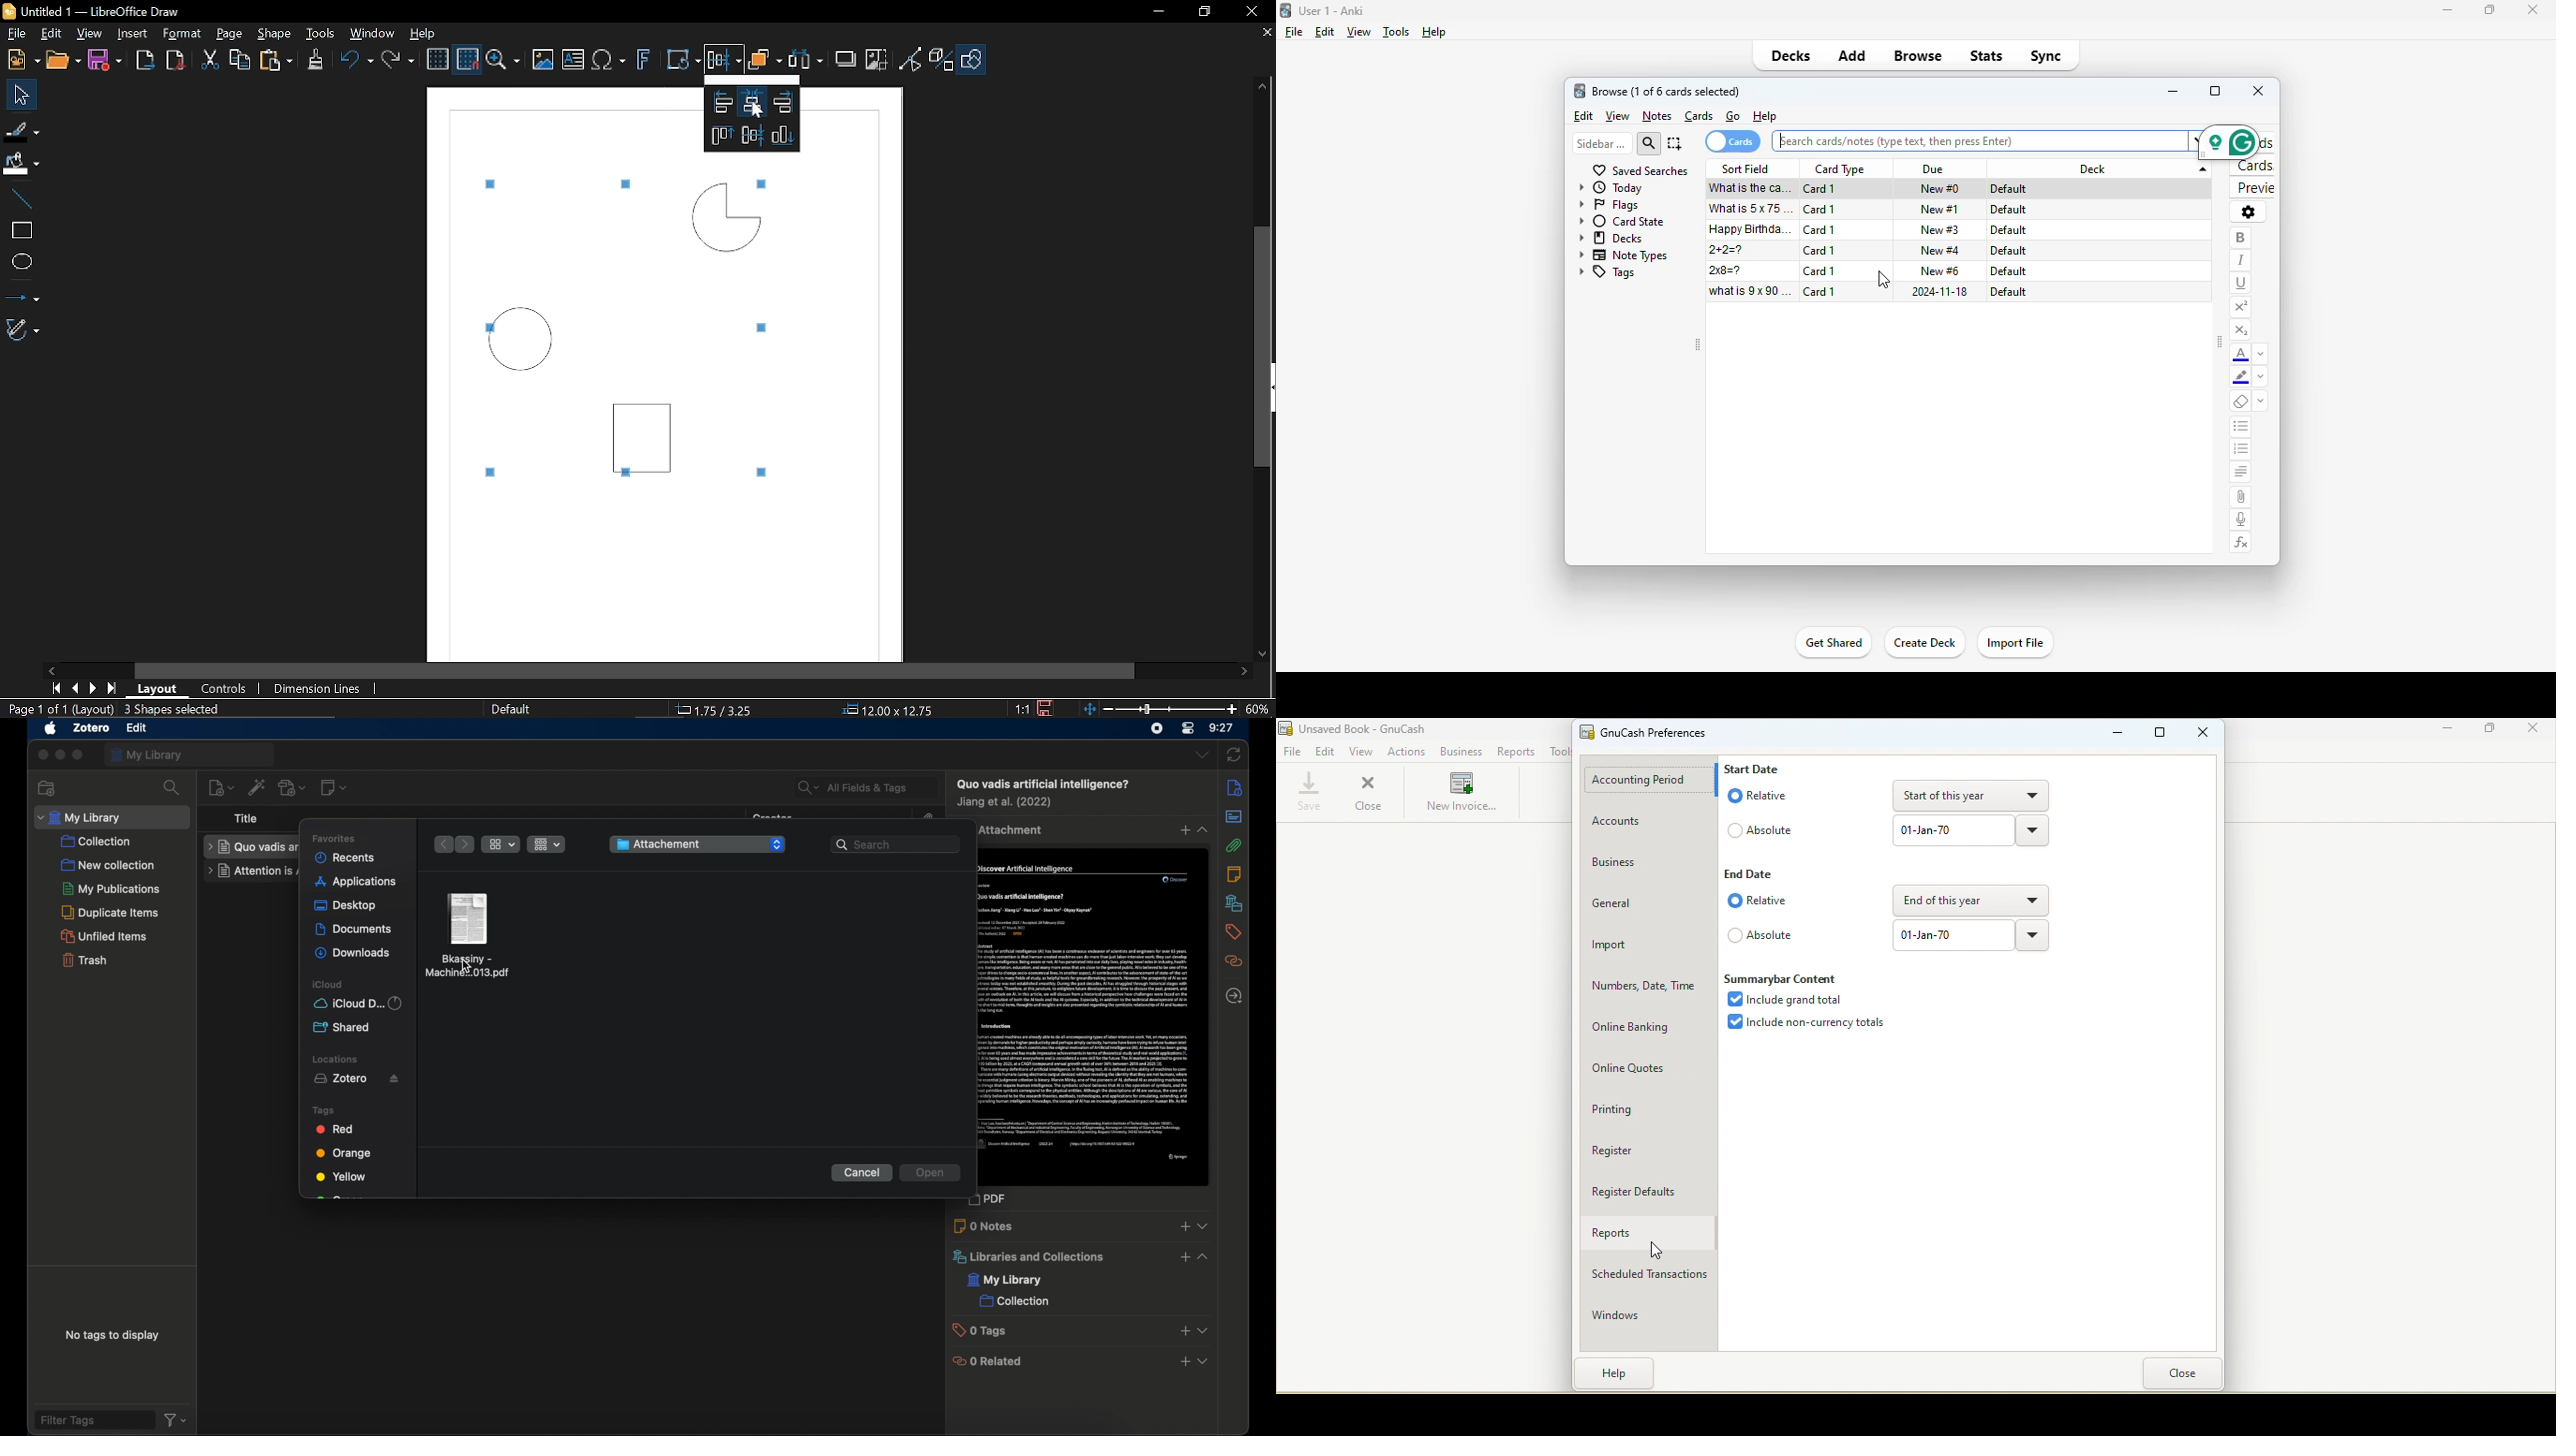  Describe the element at coordinates (2010, 189) in the screenshot. I see `default` at that location.